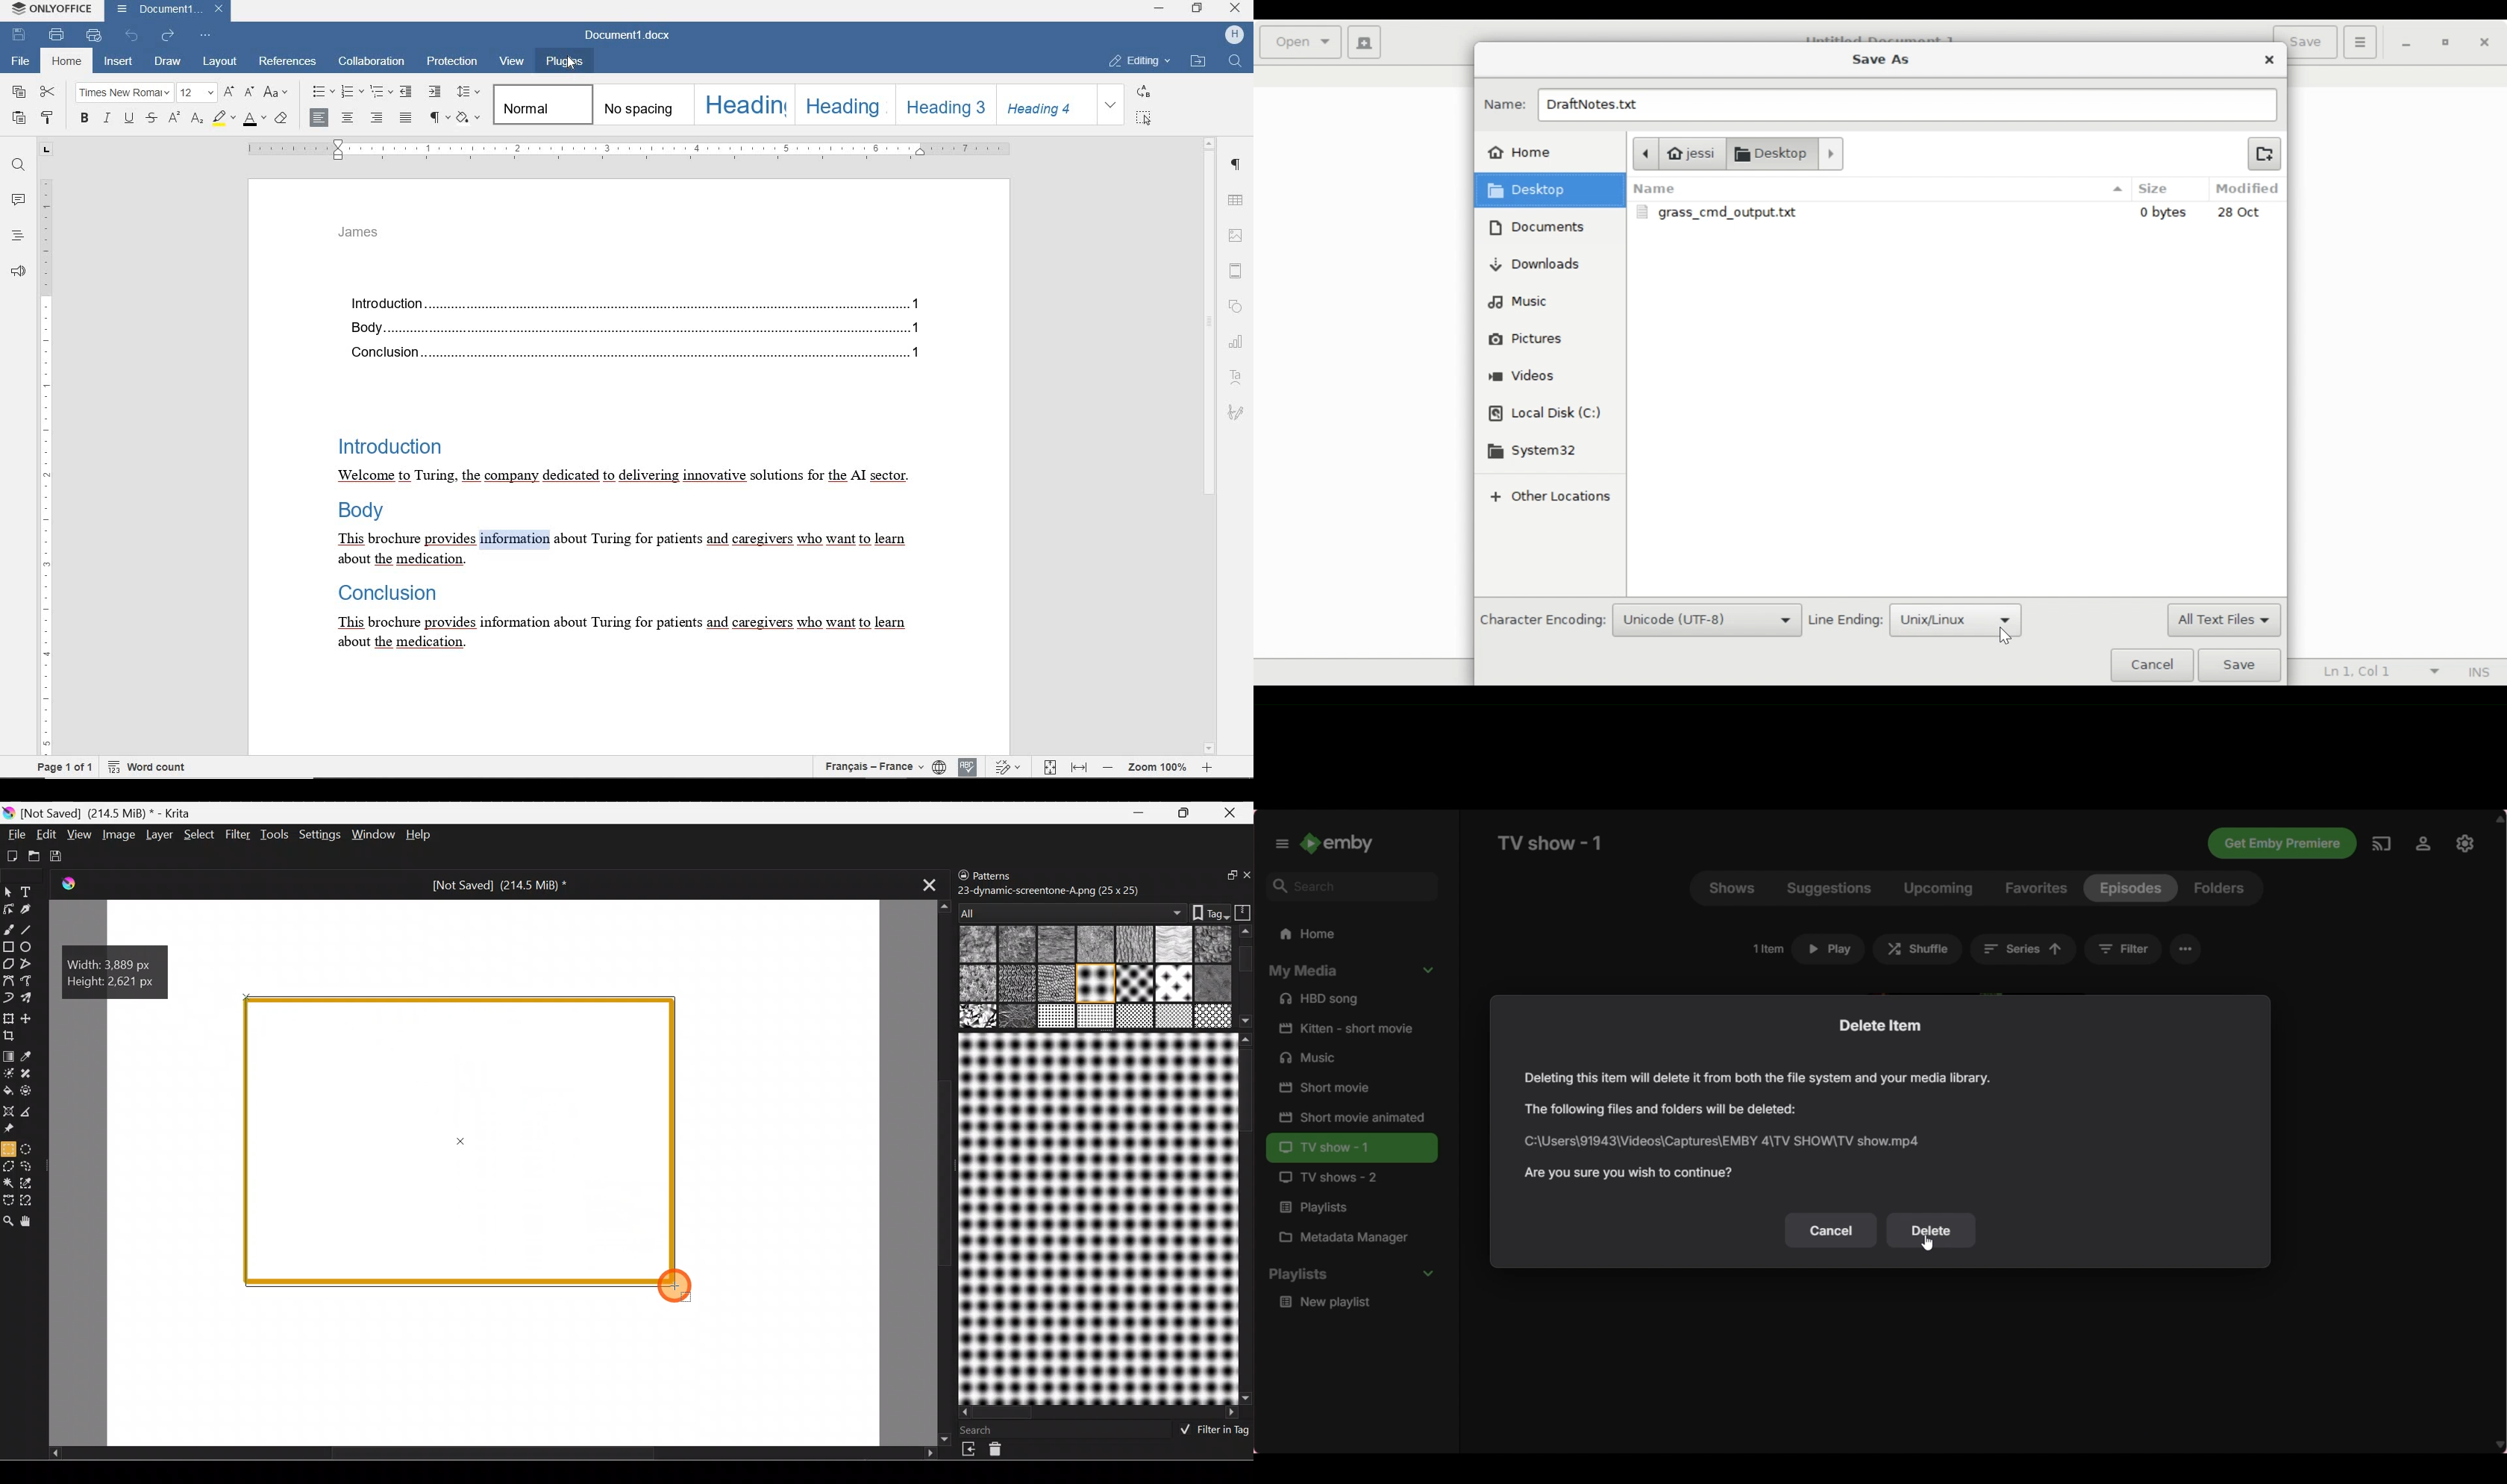 The height and width of the screenshot is (1484, 2520). What do you see at coordinates (1045, 104) in the screenshot?
I see `HEADING 4` at bounding box center [1045, 104].